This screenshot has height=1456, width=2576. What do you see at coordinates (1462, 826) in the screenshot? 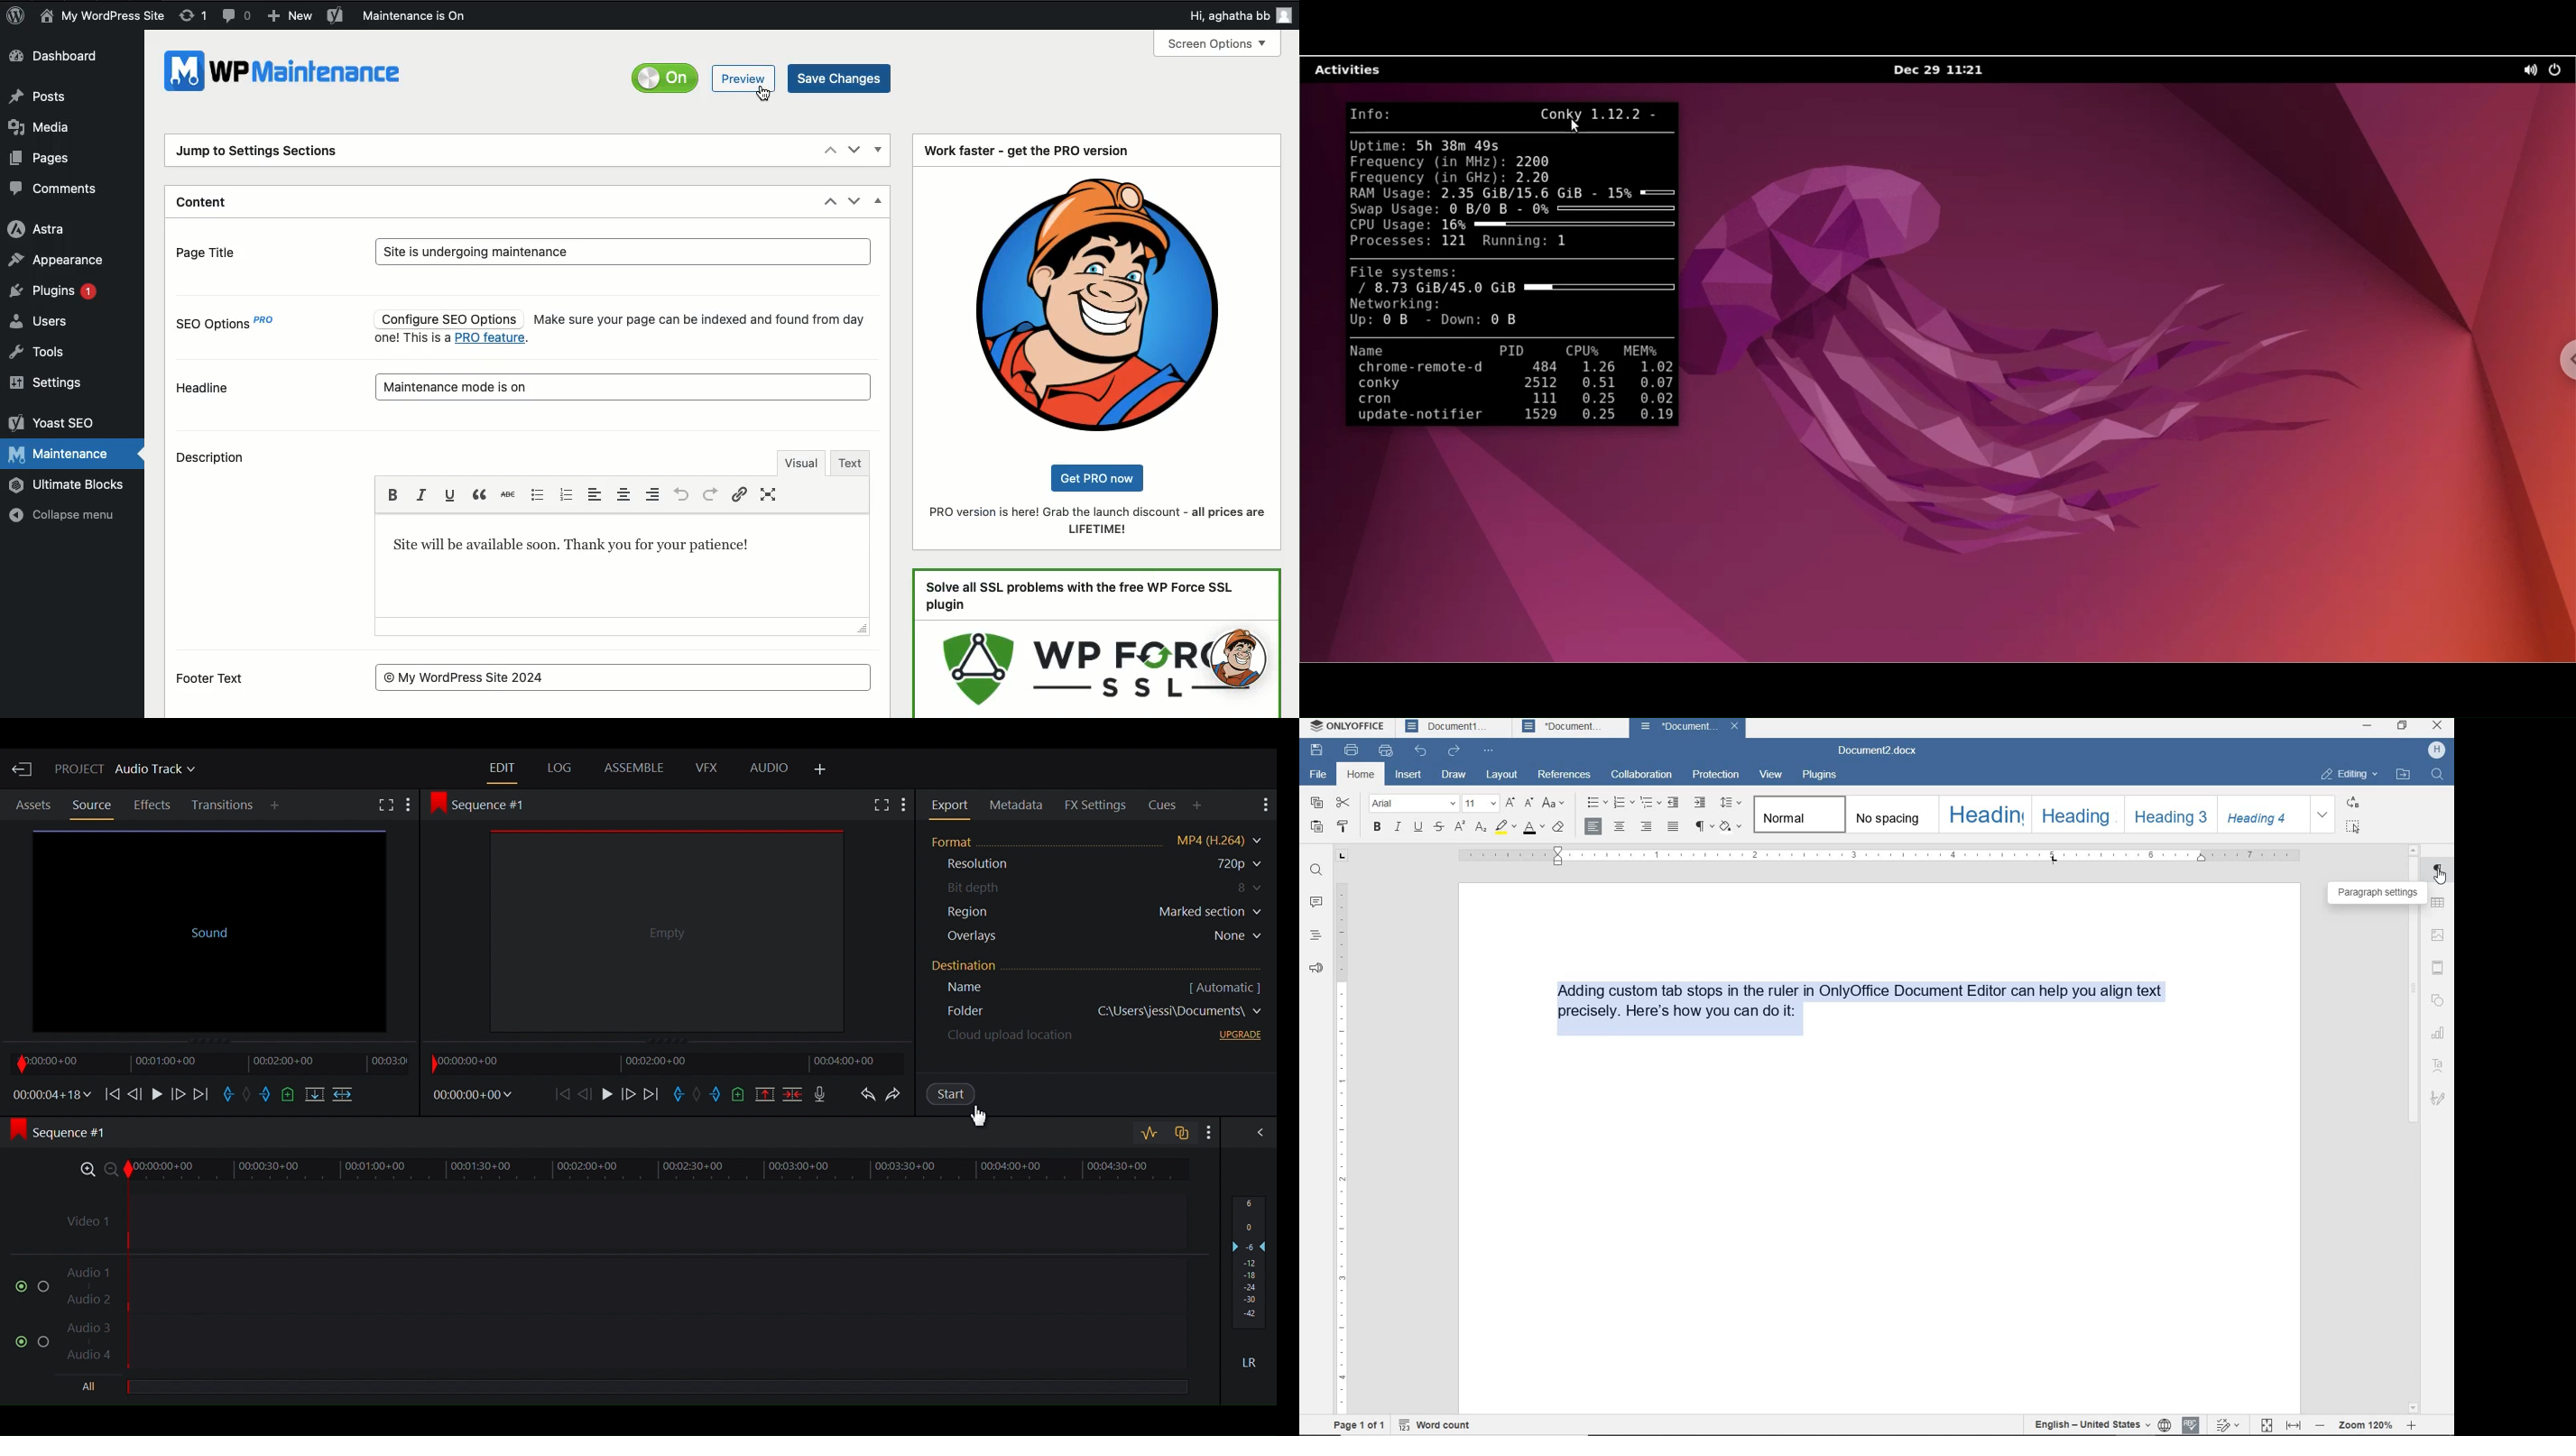
I see `superscript` at bounding box center [1462, 826].